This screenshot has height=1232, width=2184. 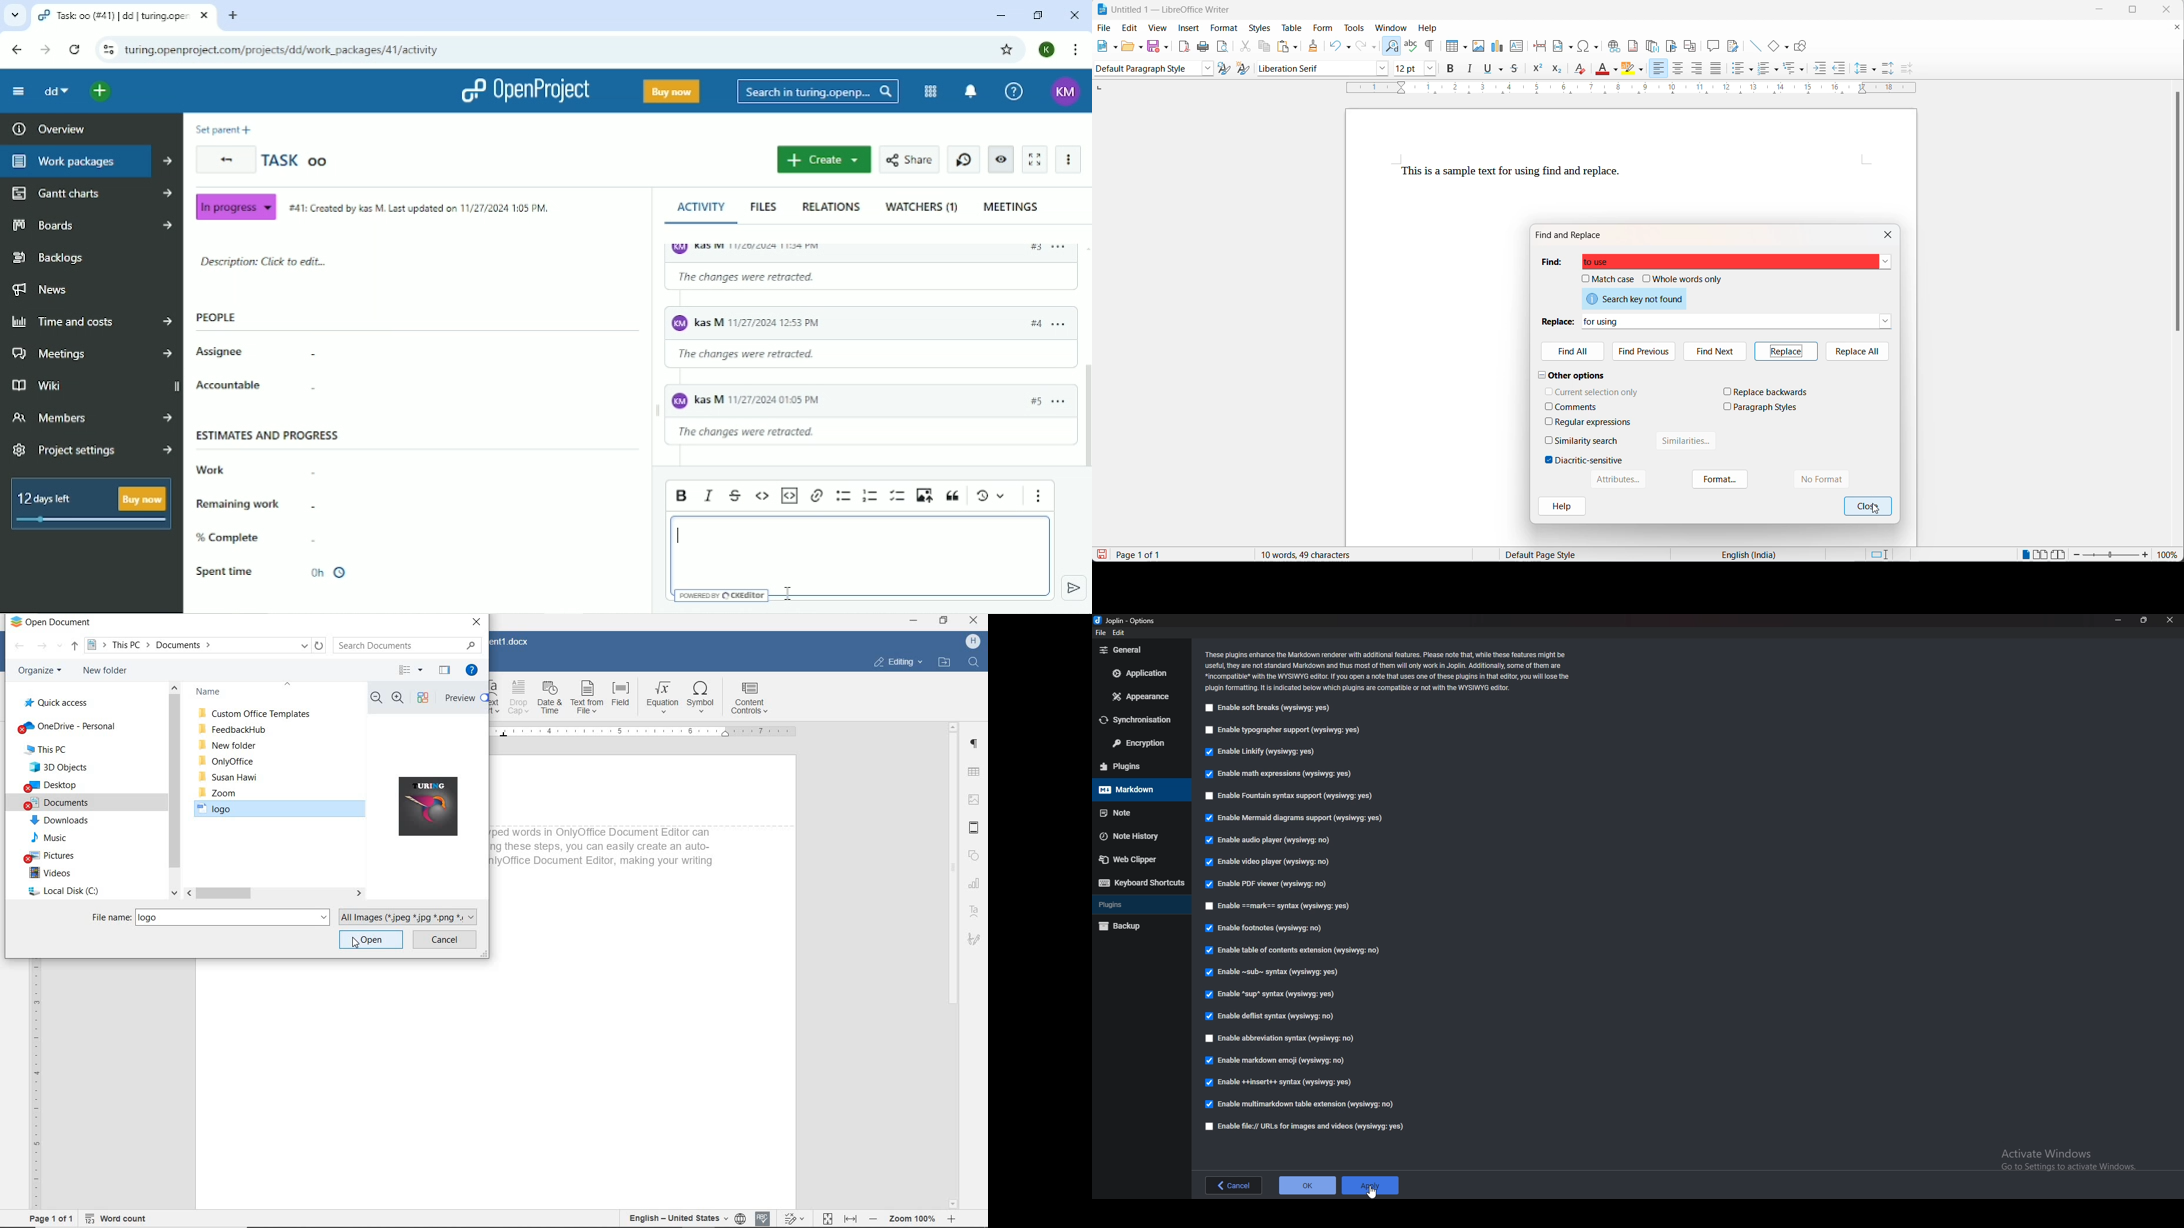 What do you see at coordinates (1480, 42) in the screenshot?
I see `insert images` at bounding box center [1480, 42].